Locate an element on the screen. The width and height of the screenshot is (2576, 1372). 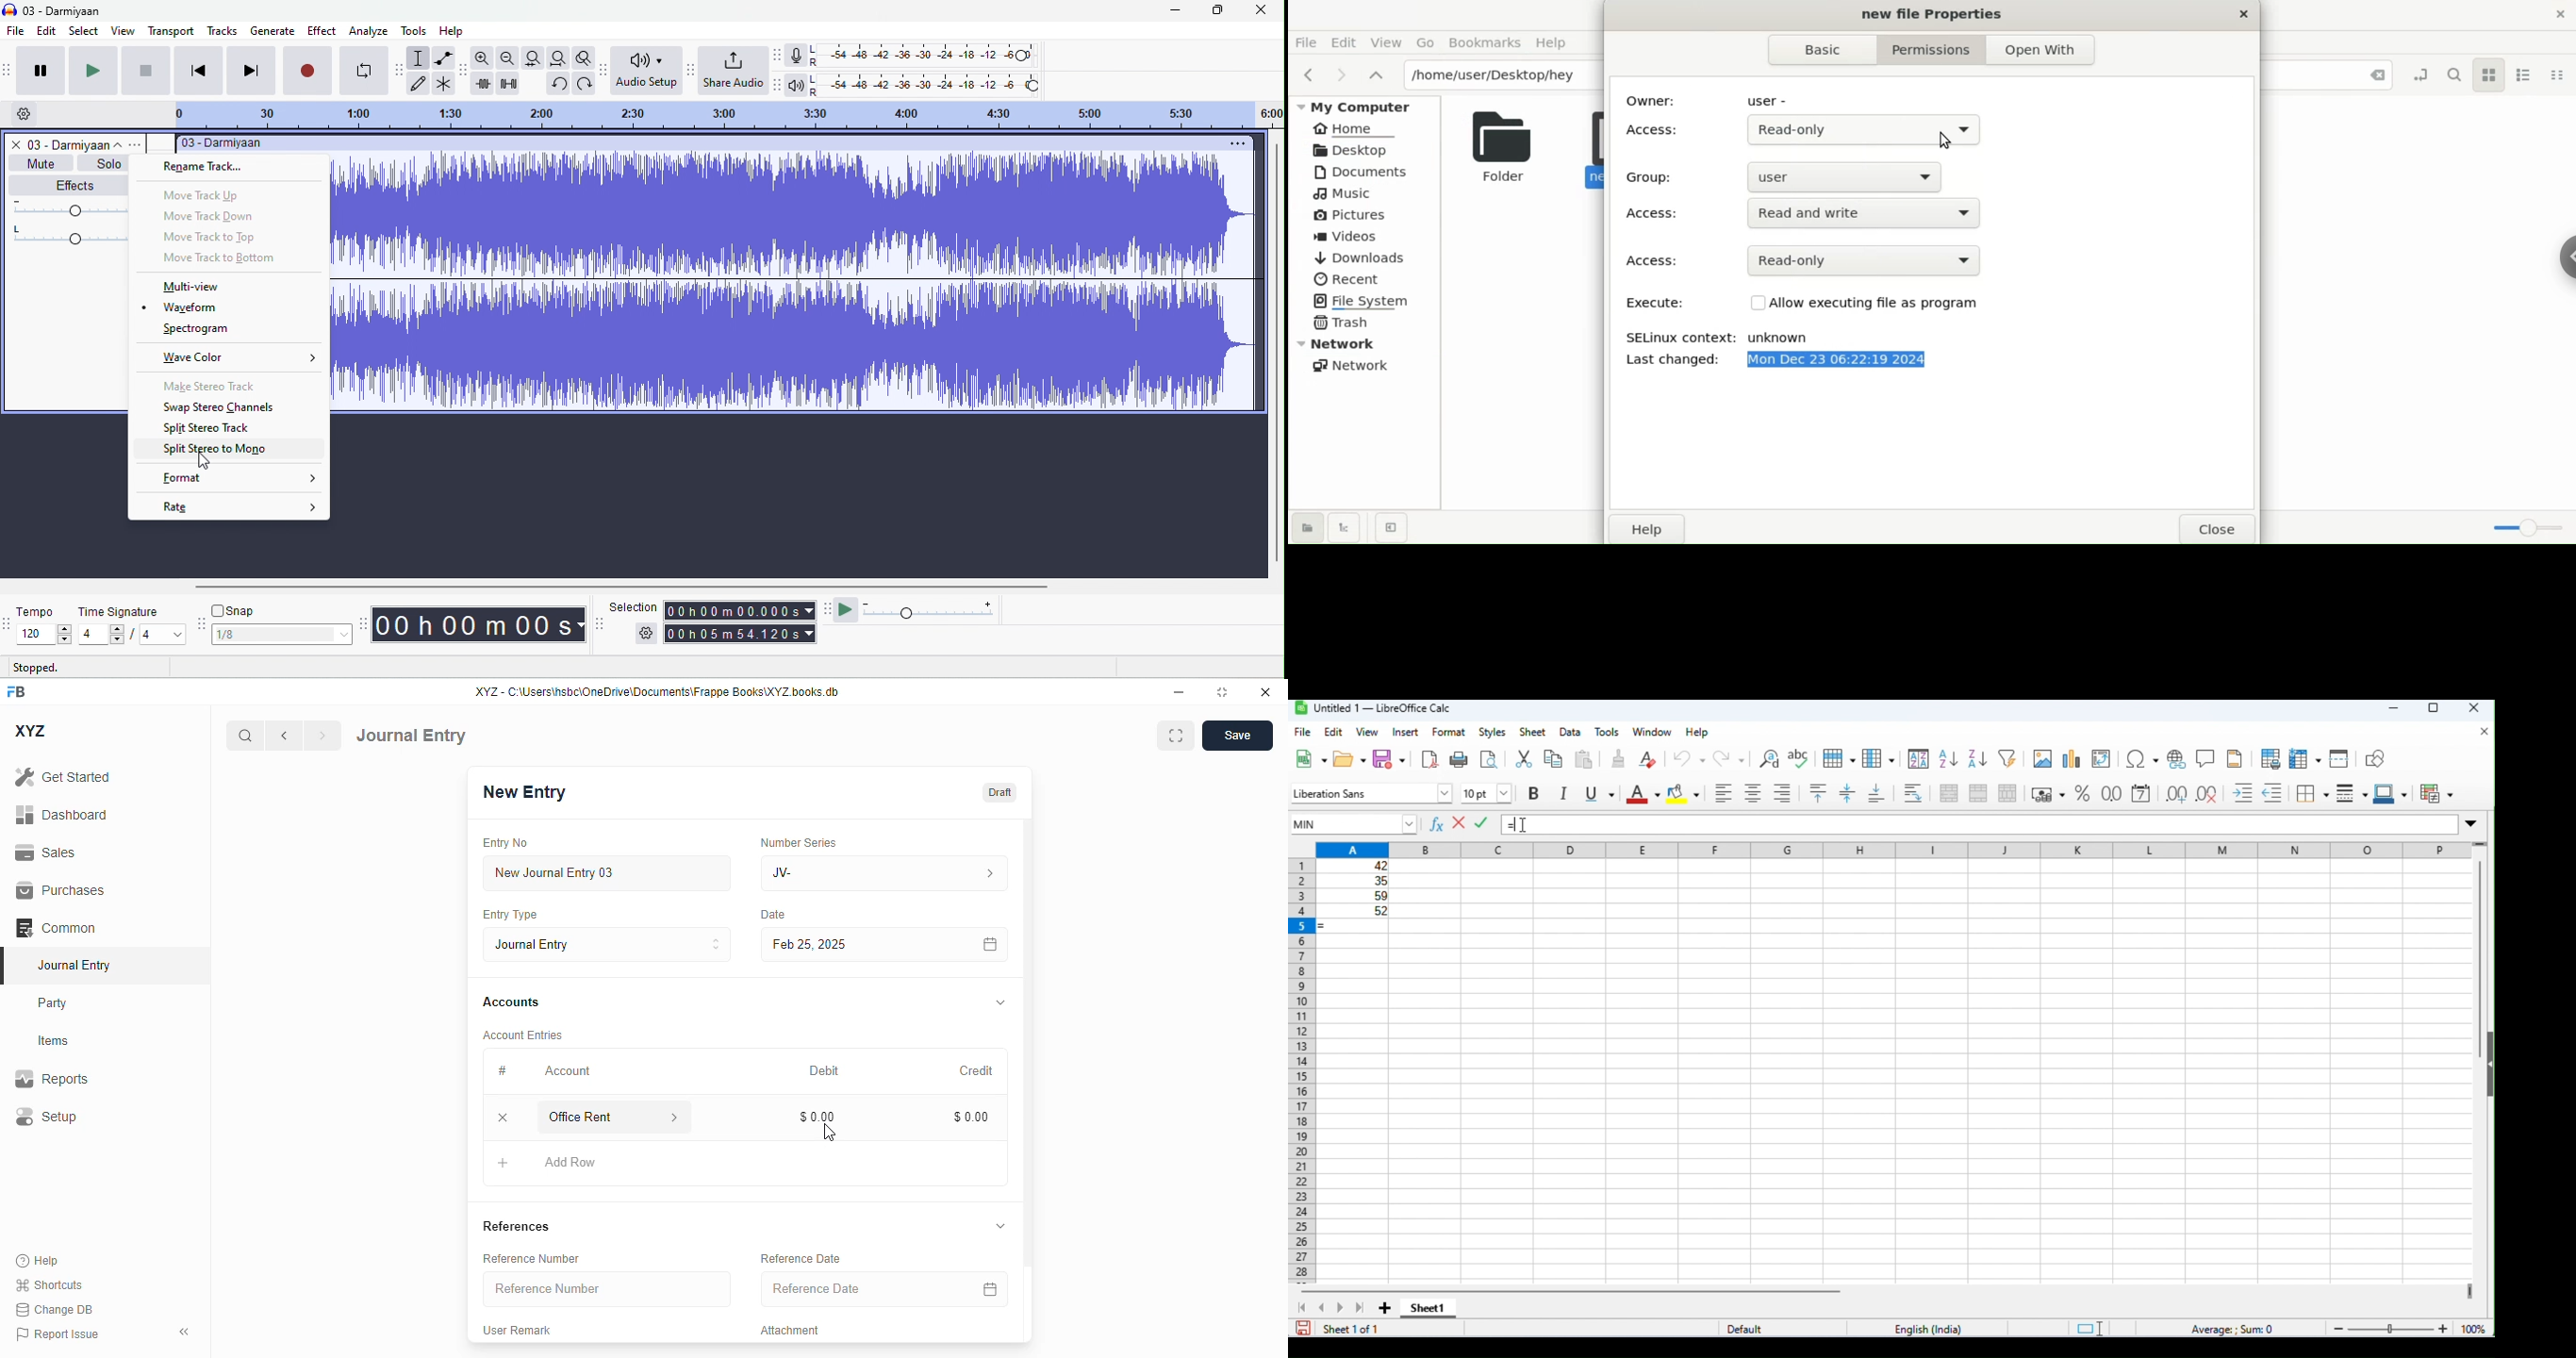
language is located at coordinates (1929, 1329).